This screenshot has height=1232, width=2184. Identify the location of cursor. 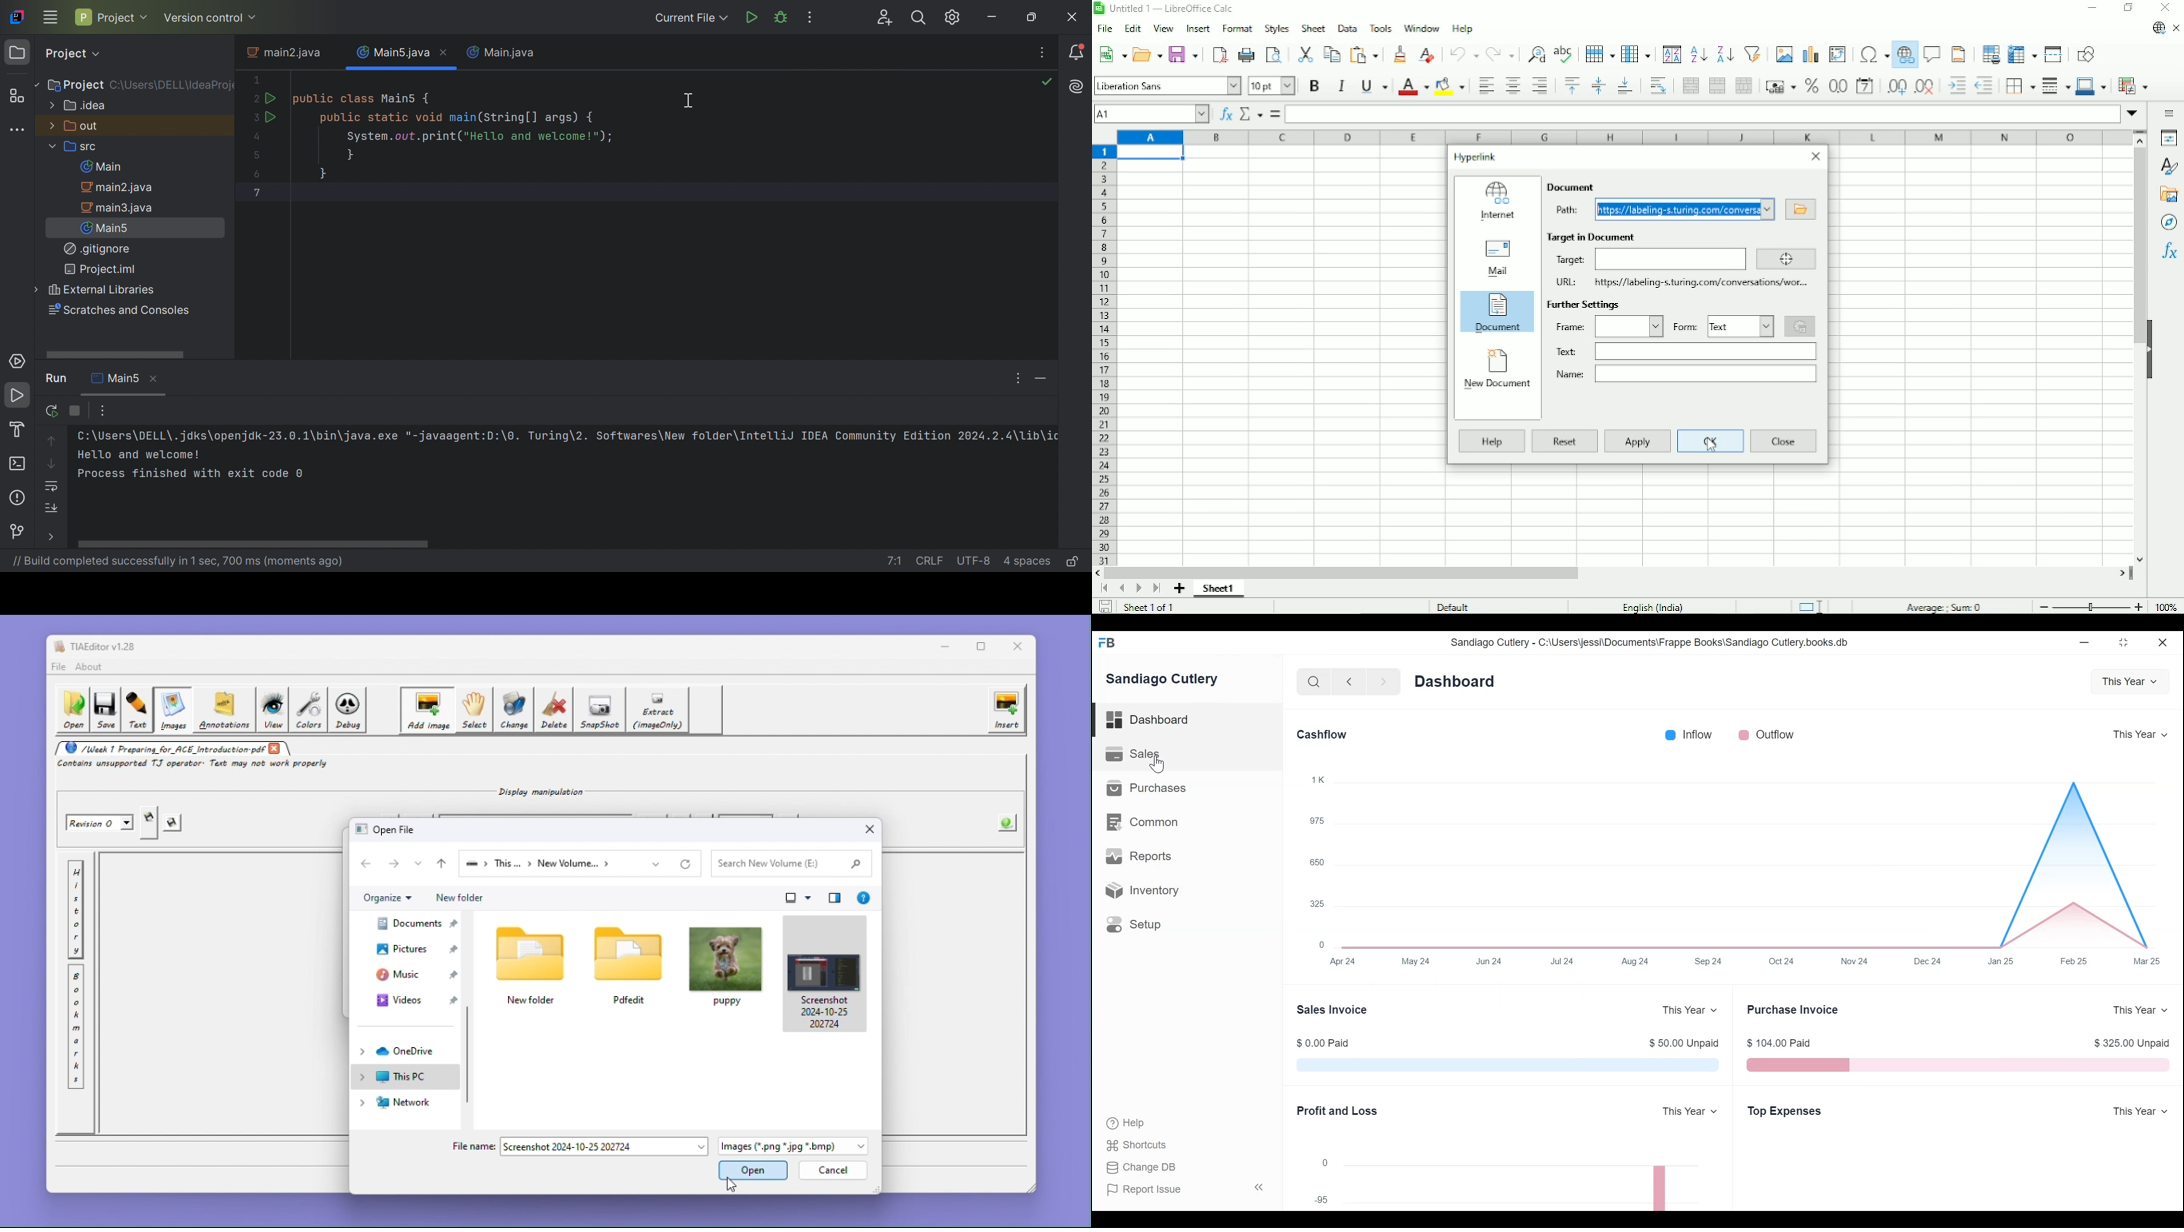
(1157, 765).